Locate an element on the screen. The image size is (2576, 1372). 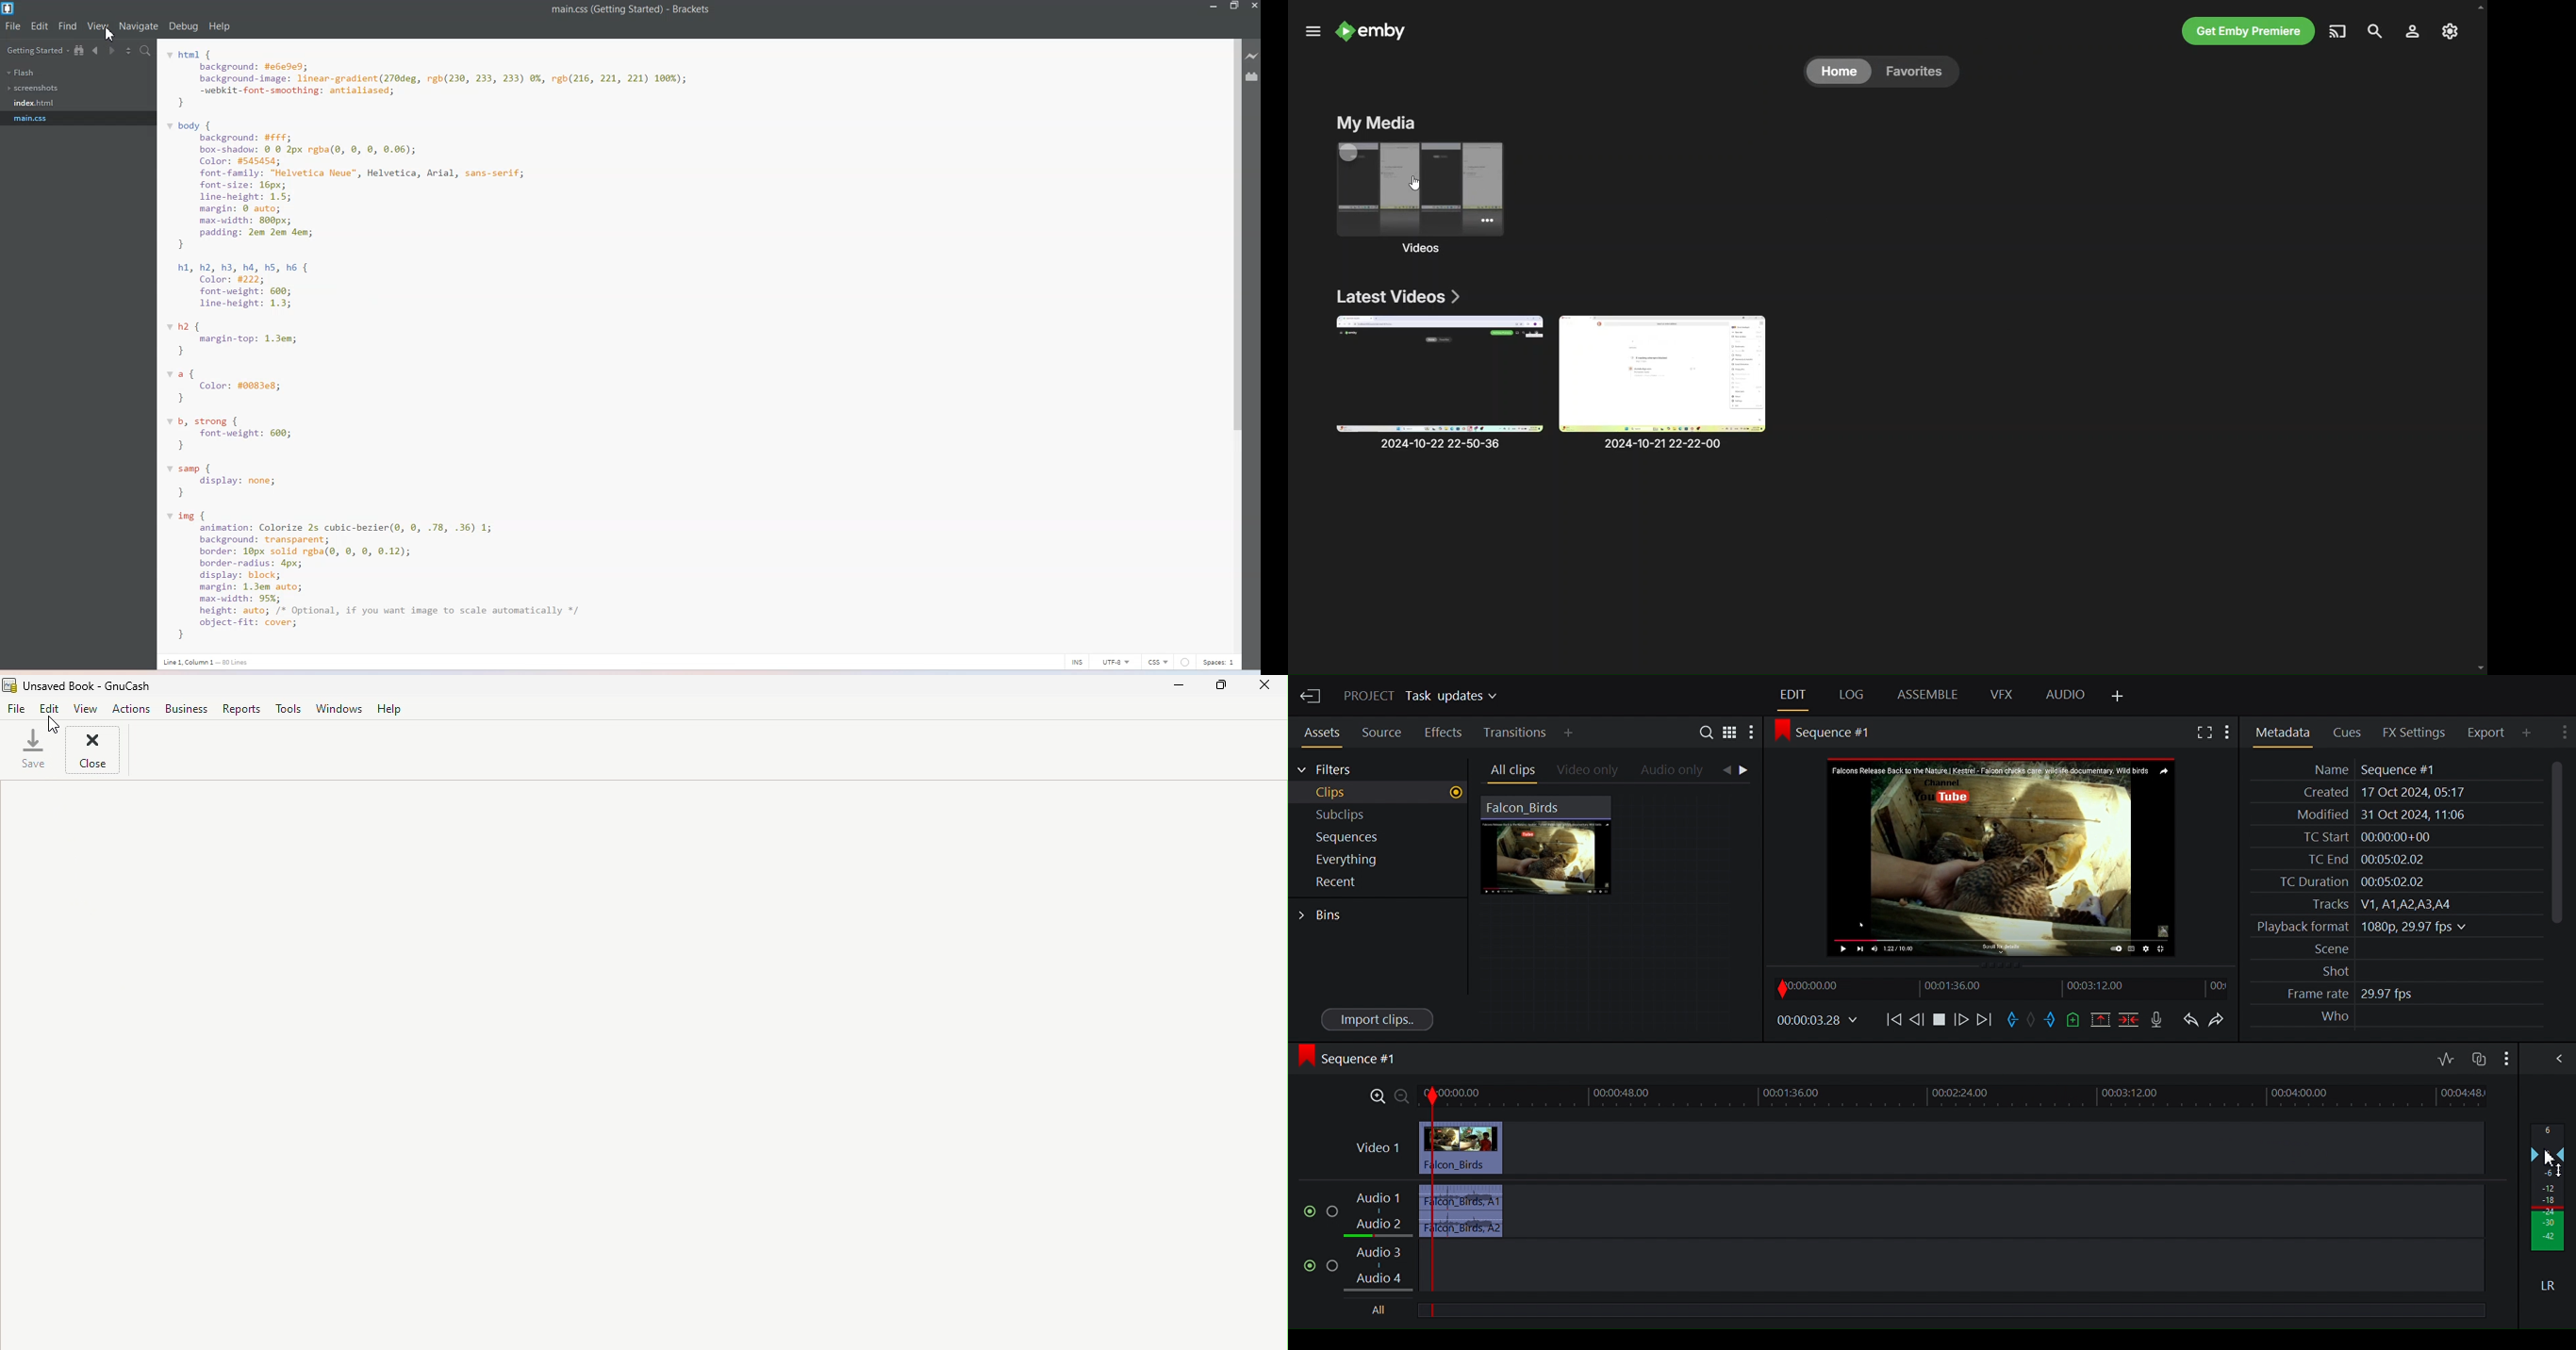
File is located at coordinates (15, 709).